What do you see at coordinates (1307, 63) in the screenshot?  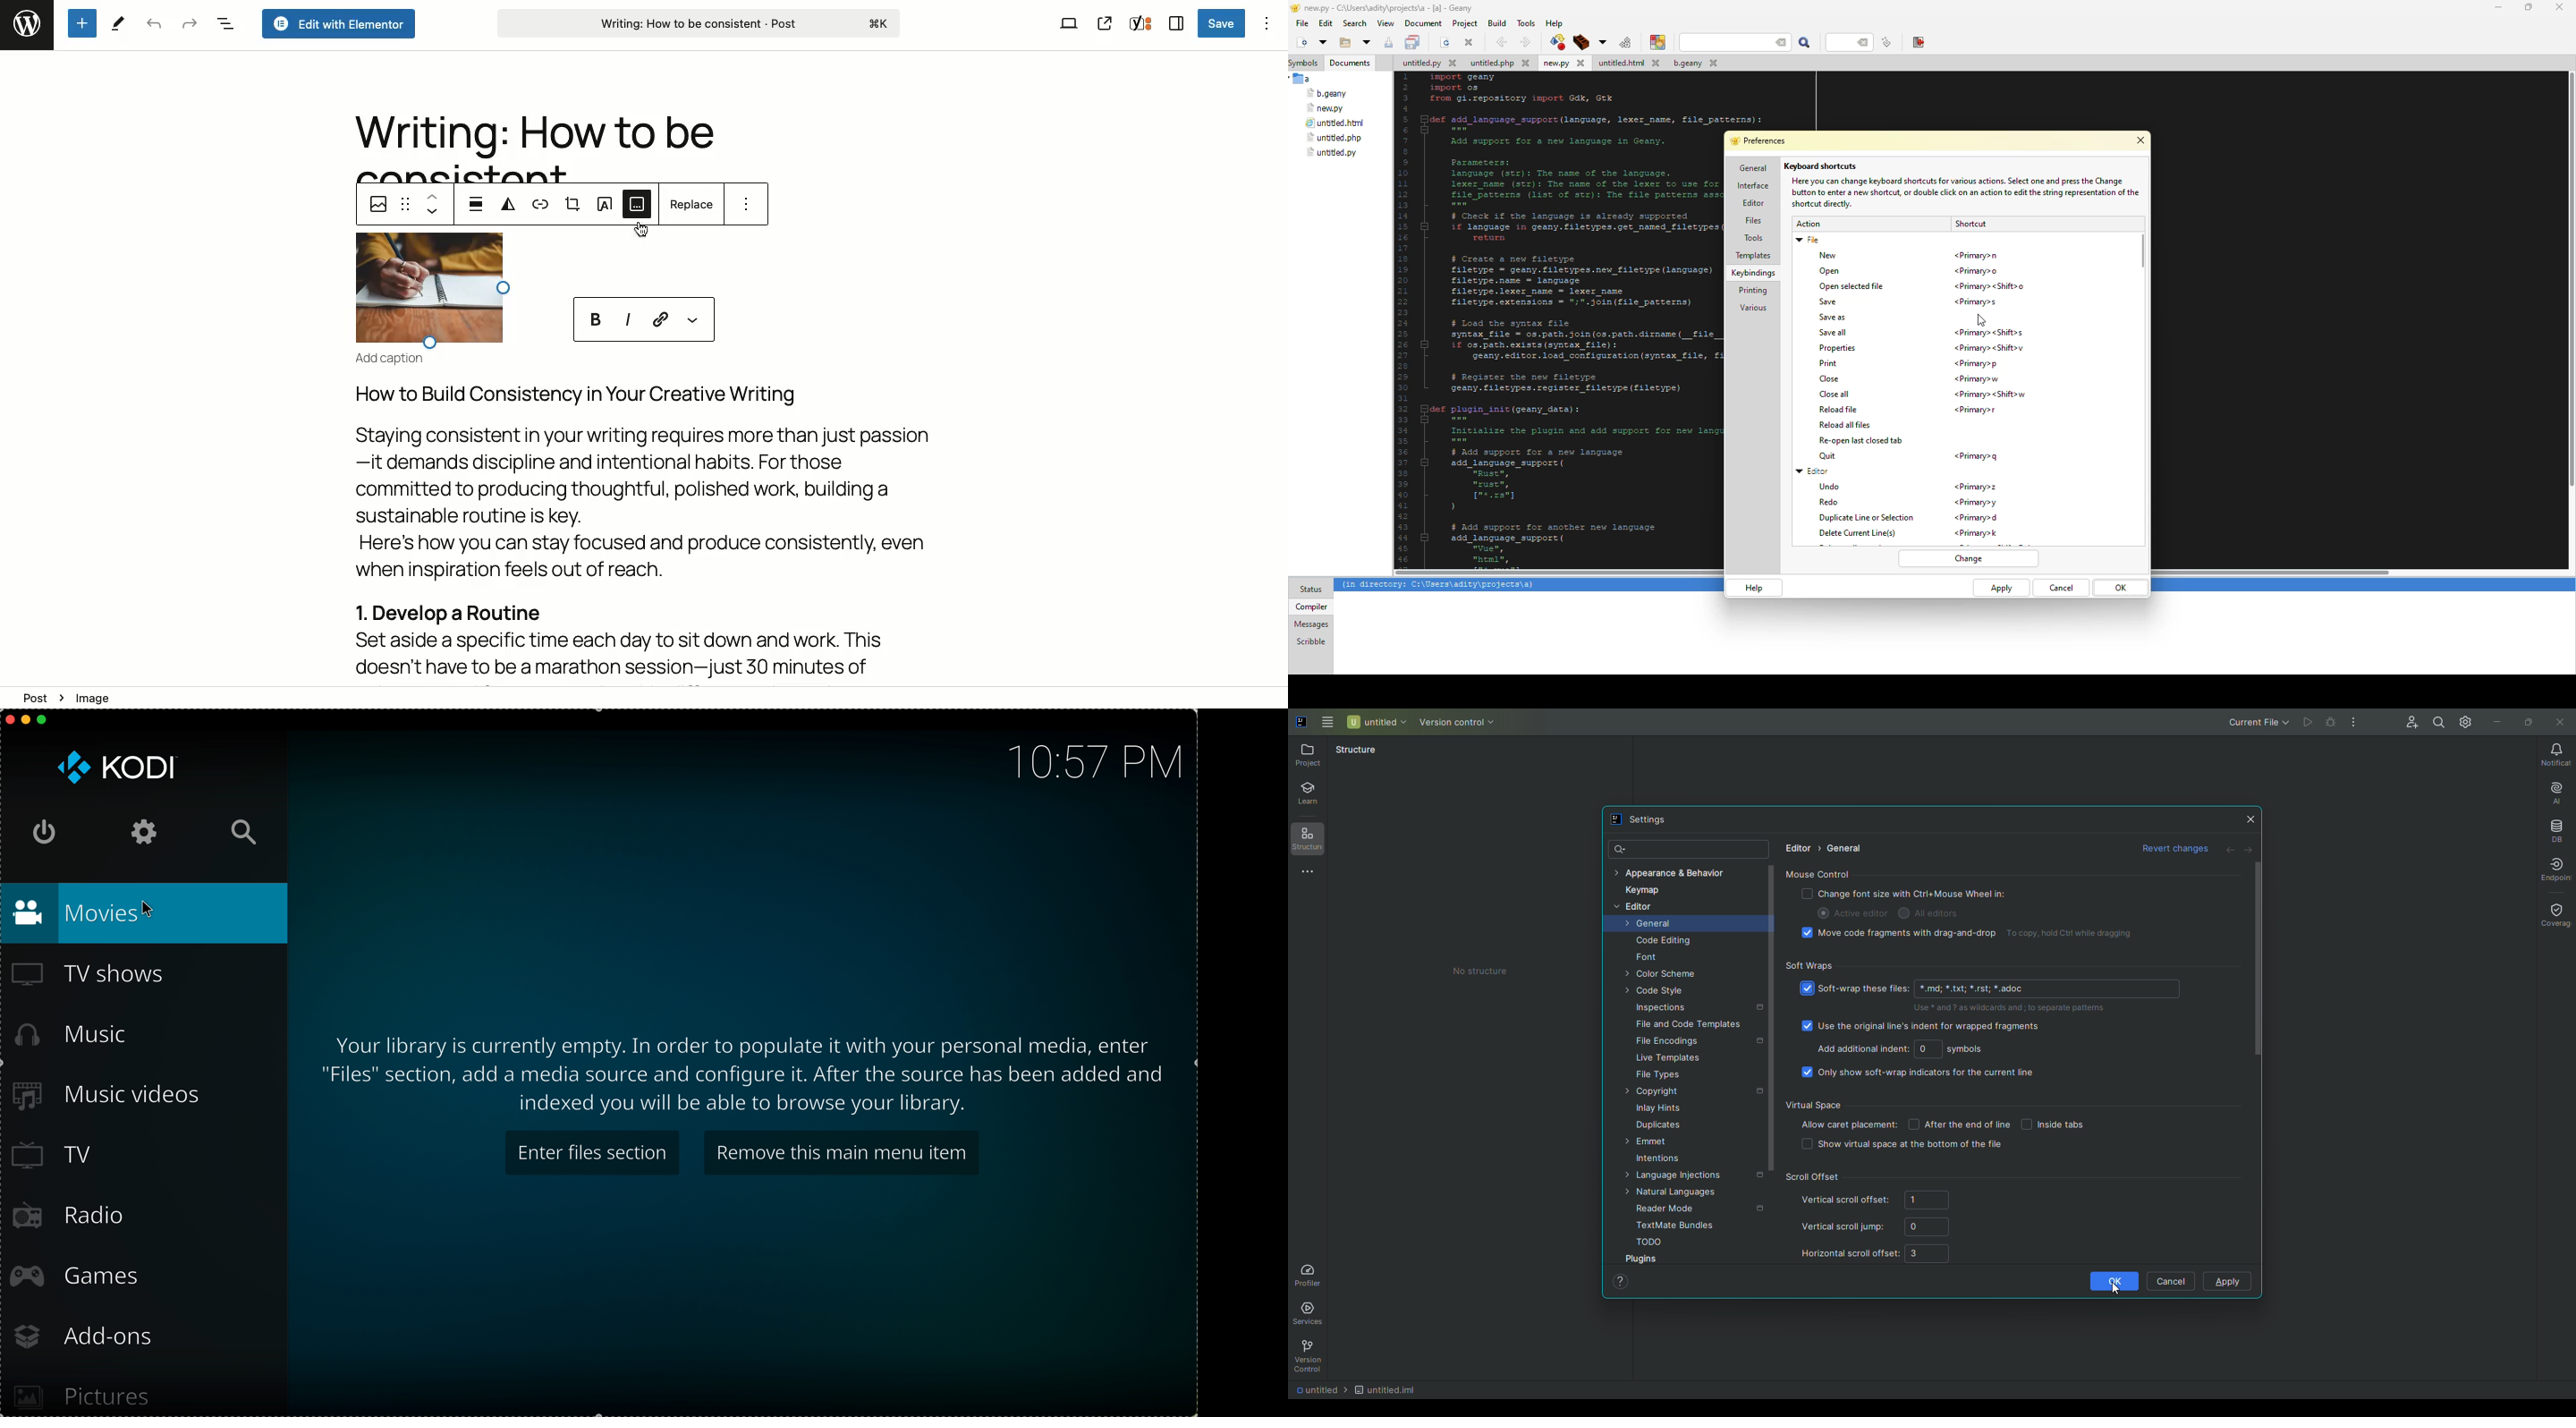 I see `symbols` at bounding box center [1307, 63].